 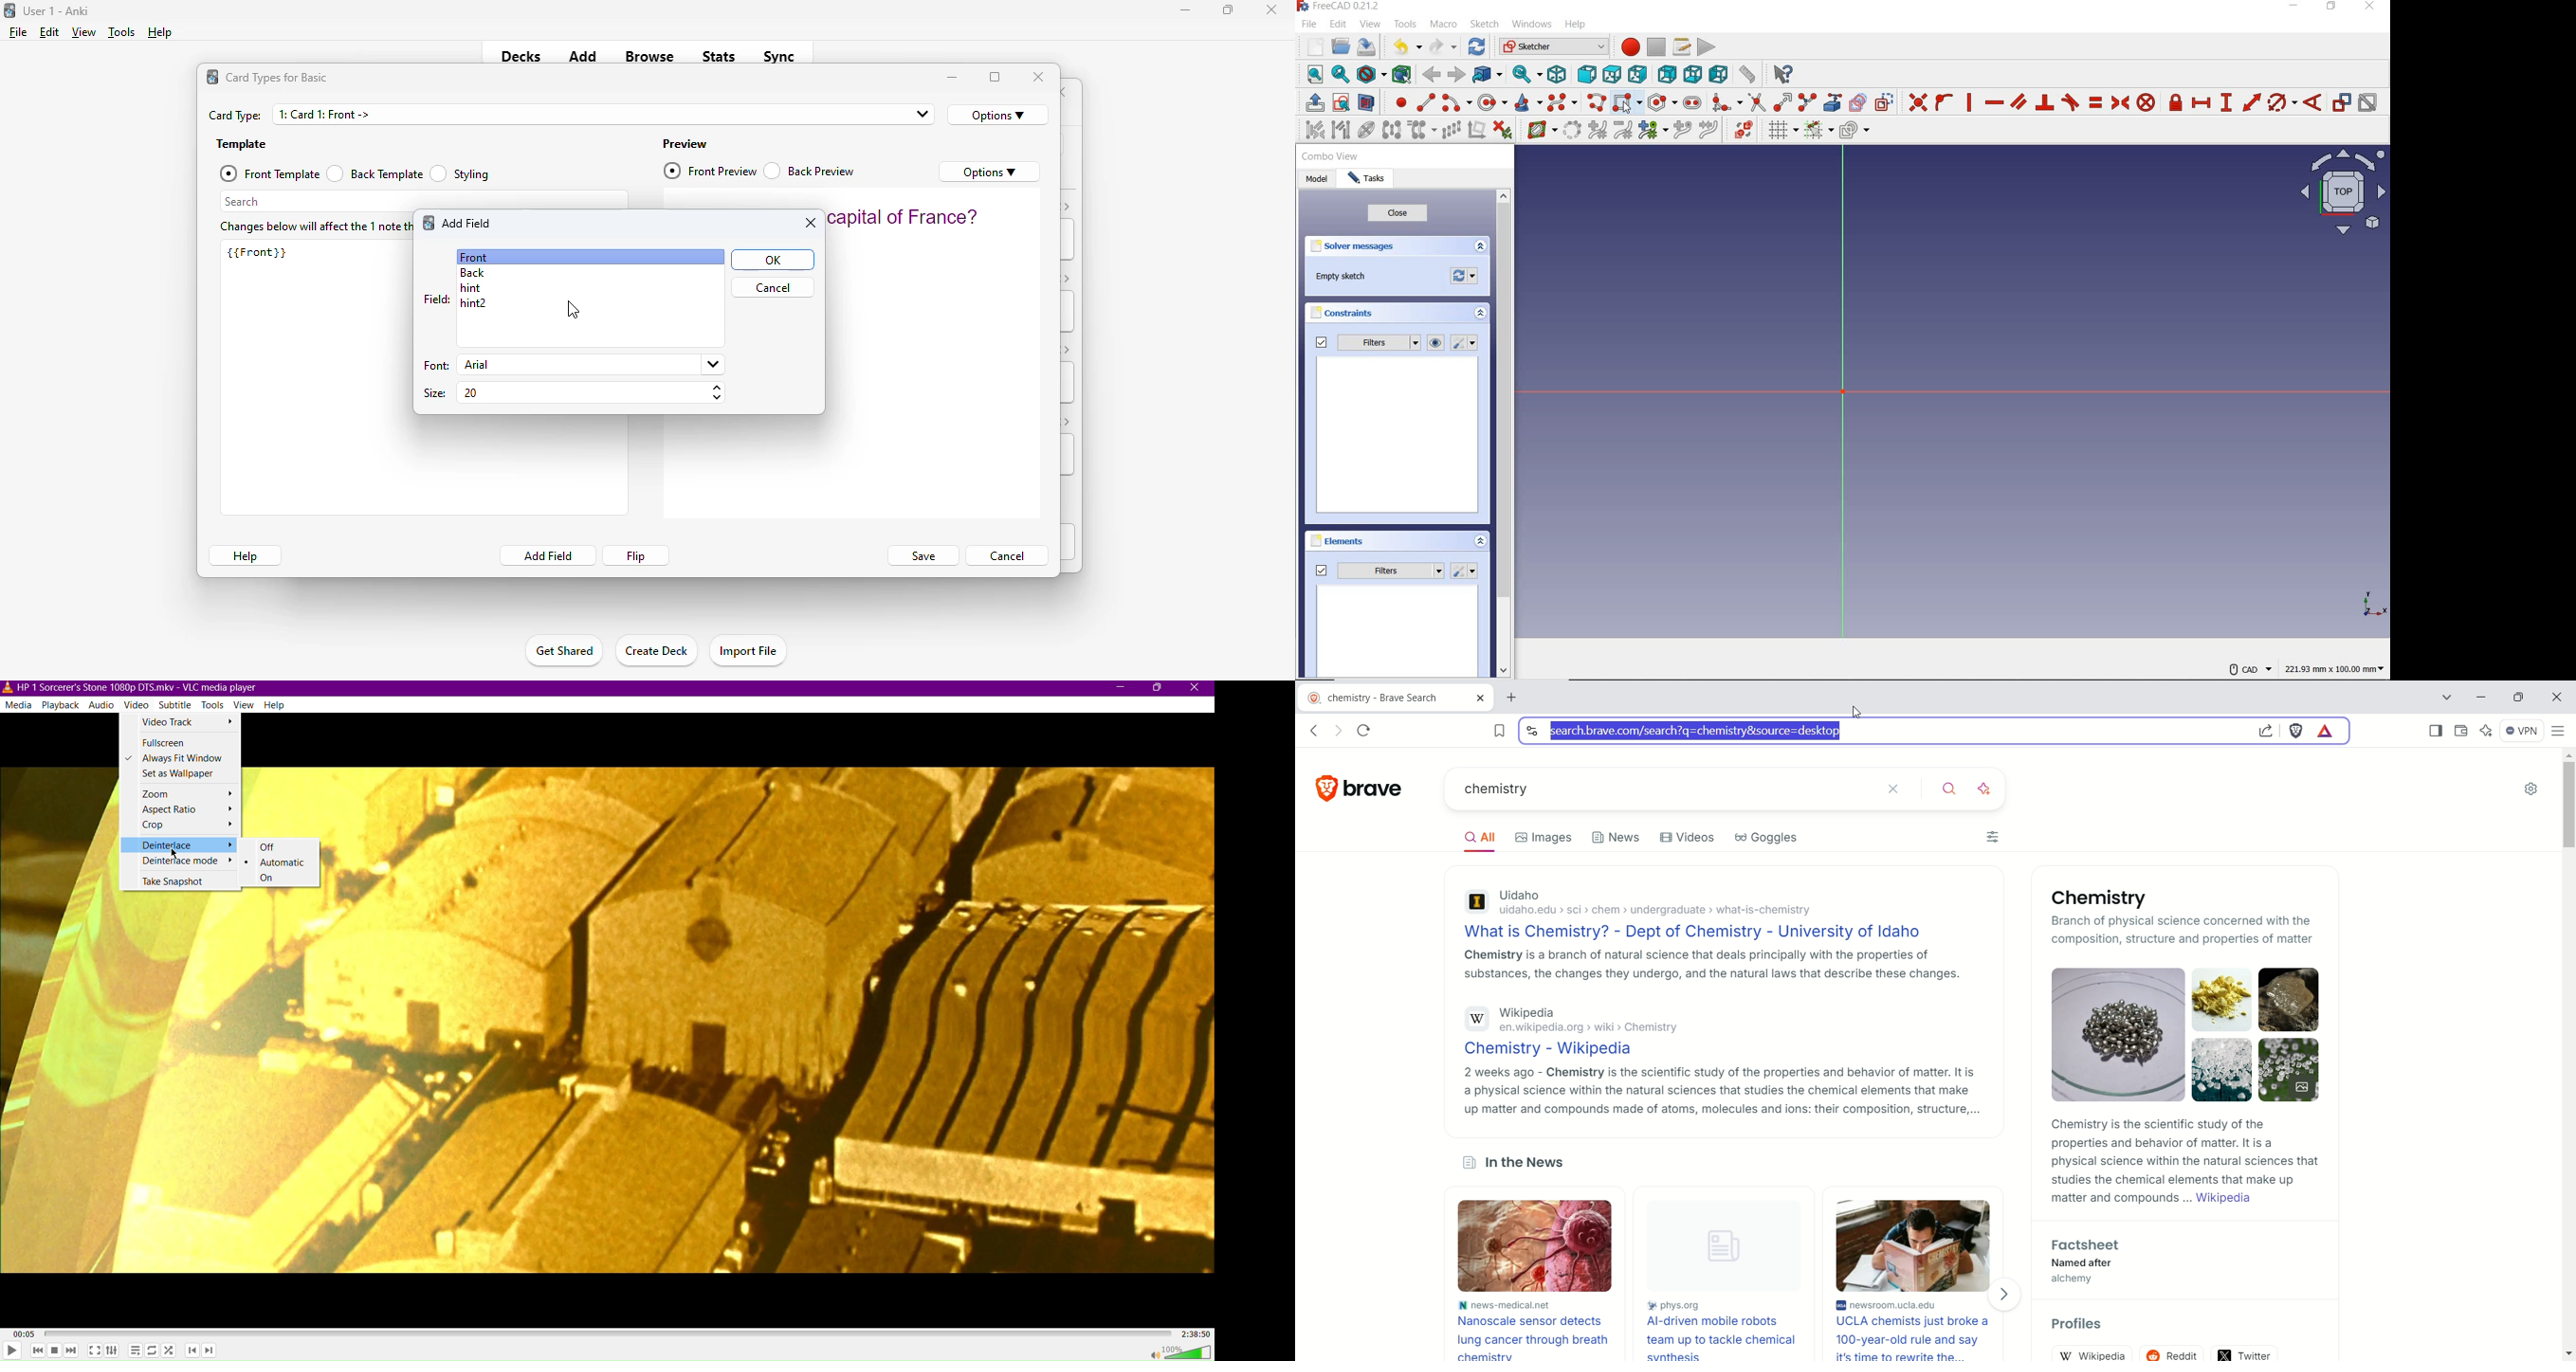 What do you see at coordinates (1477, 836) in the screenshot?
I see `All: selected` at bounding box center [1477, 836].